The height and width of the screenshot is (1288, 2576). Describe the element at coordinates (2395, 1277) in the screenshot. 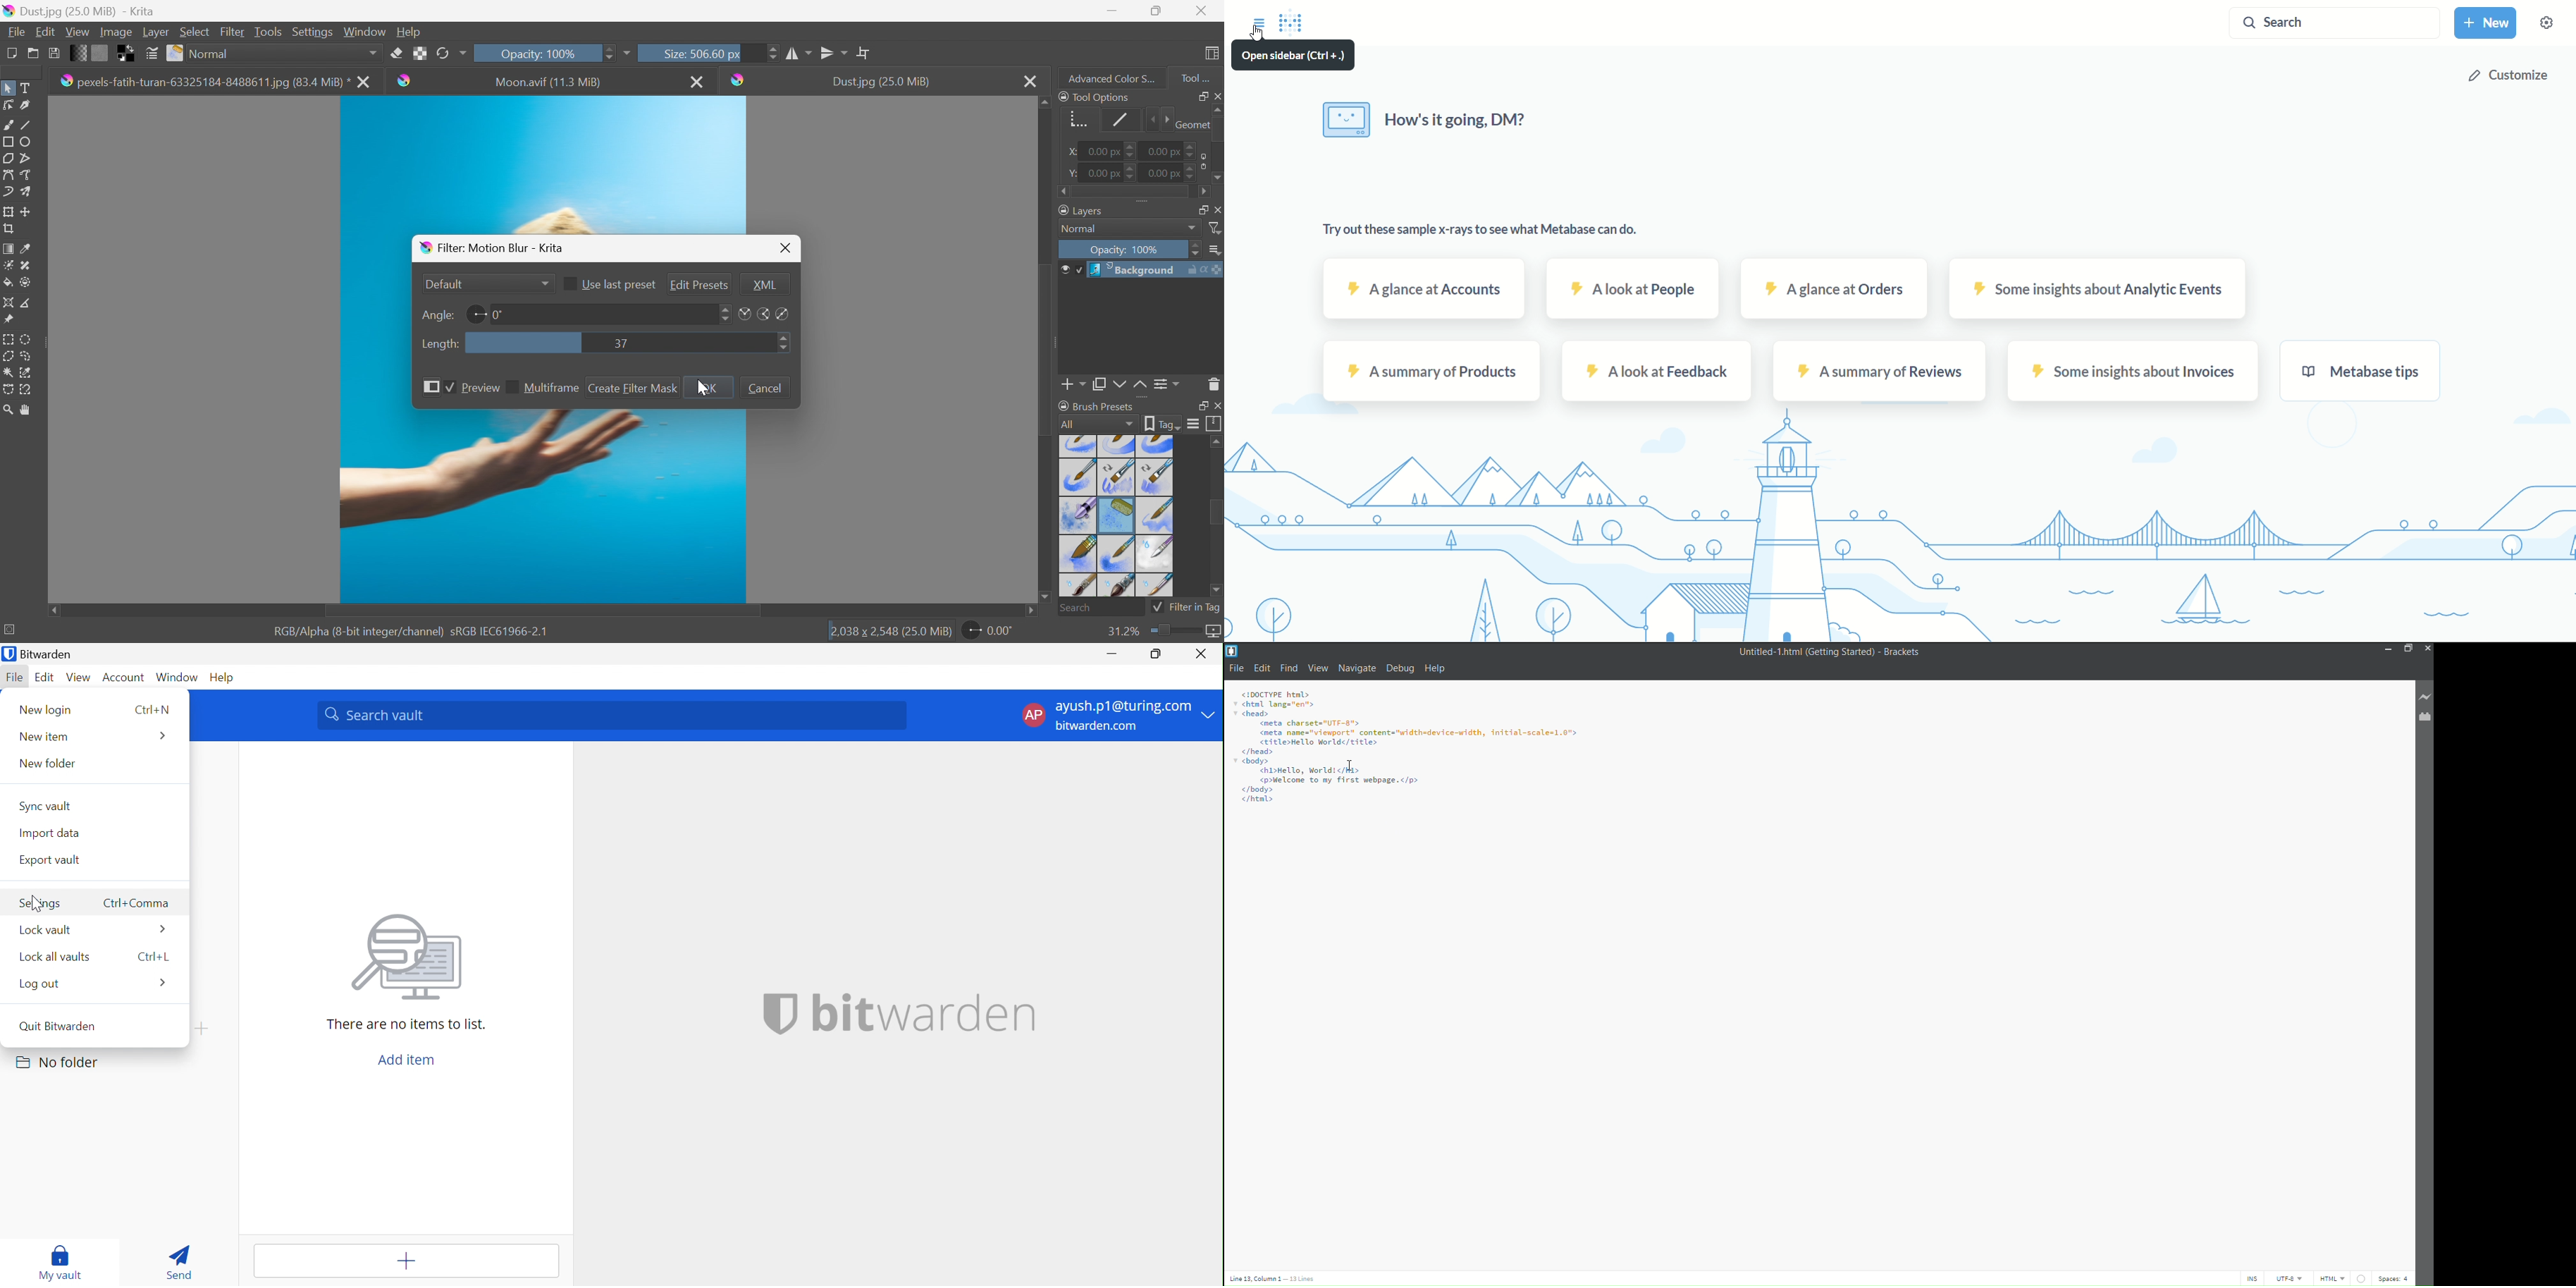

I see `spaces` at that location.